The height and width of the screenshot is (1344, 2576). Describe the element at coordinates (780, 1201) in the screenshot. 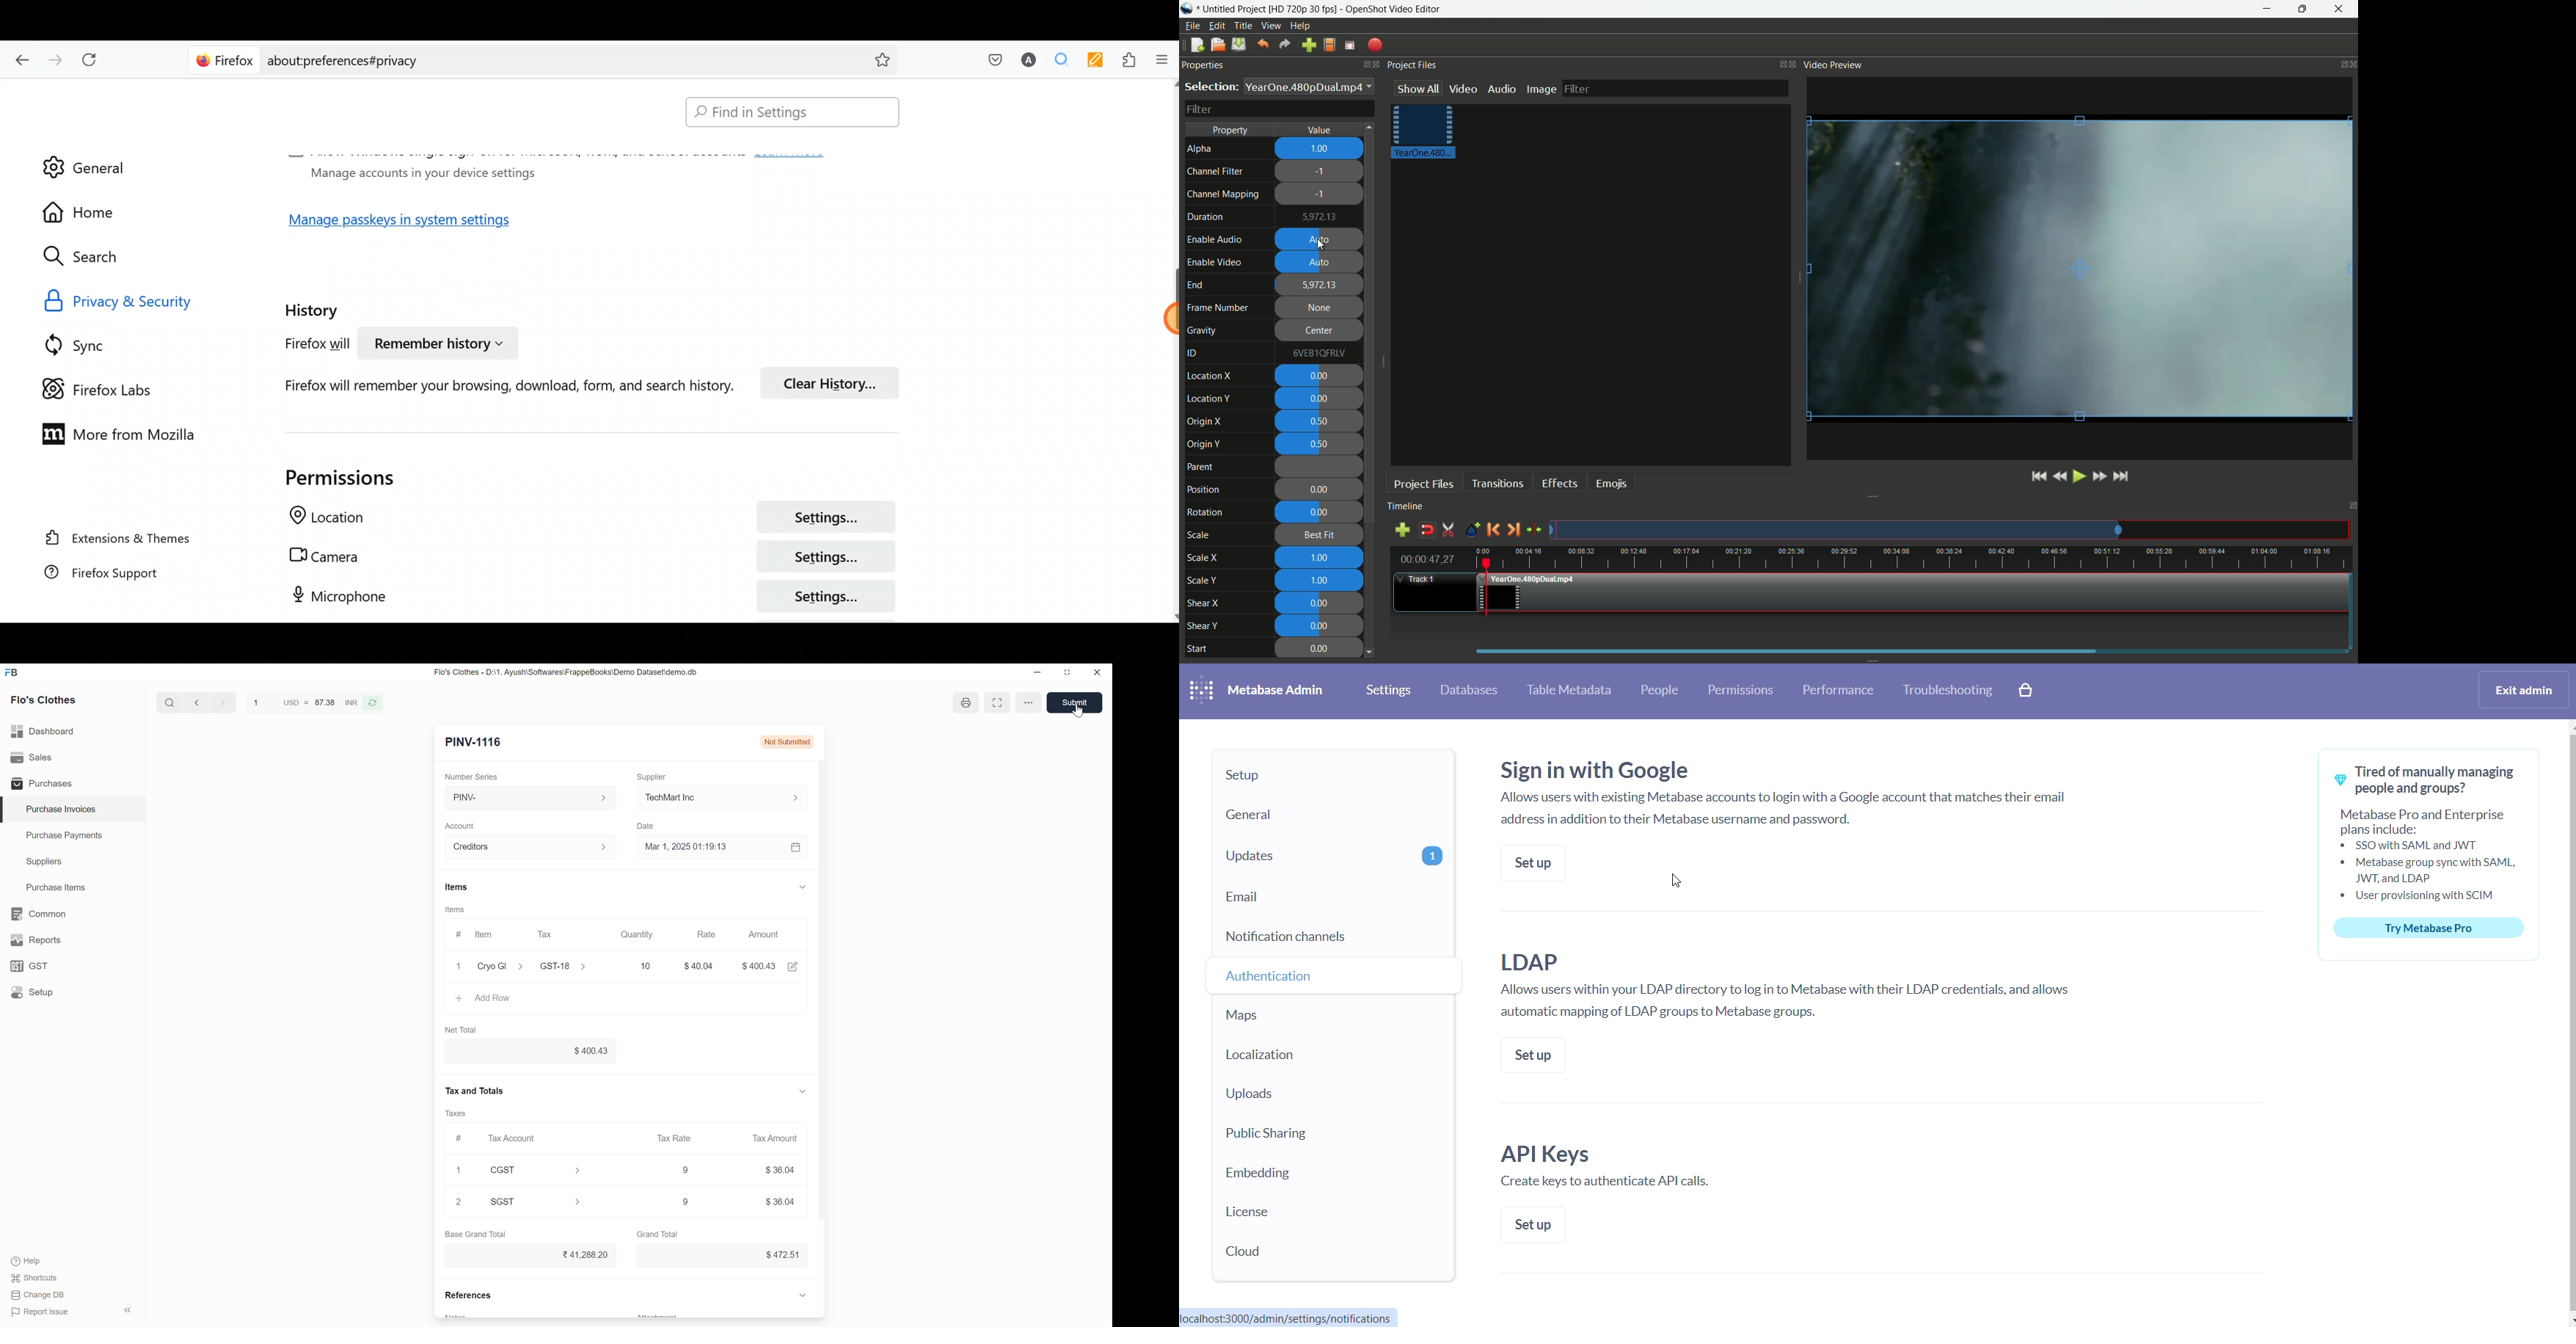

I see `9 $3.60` at that location.